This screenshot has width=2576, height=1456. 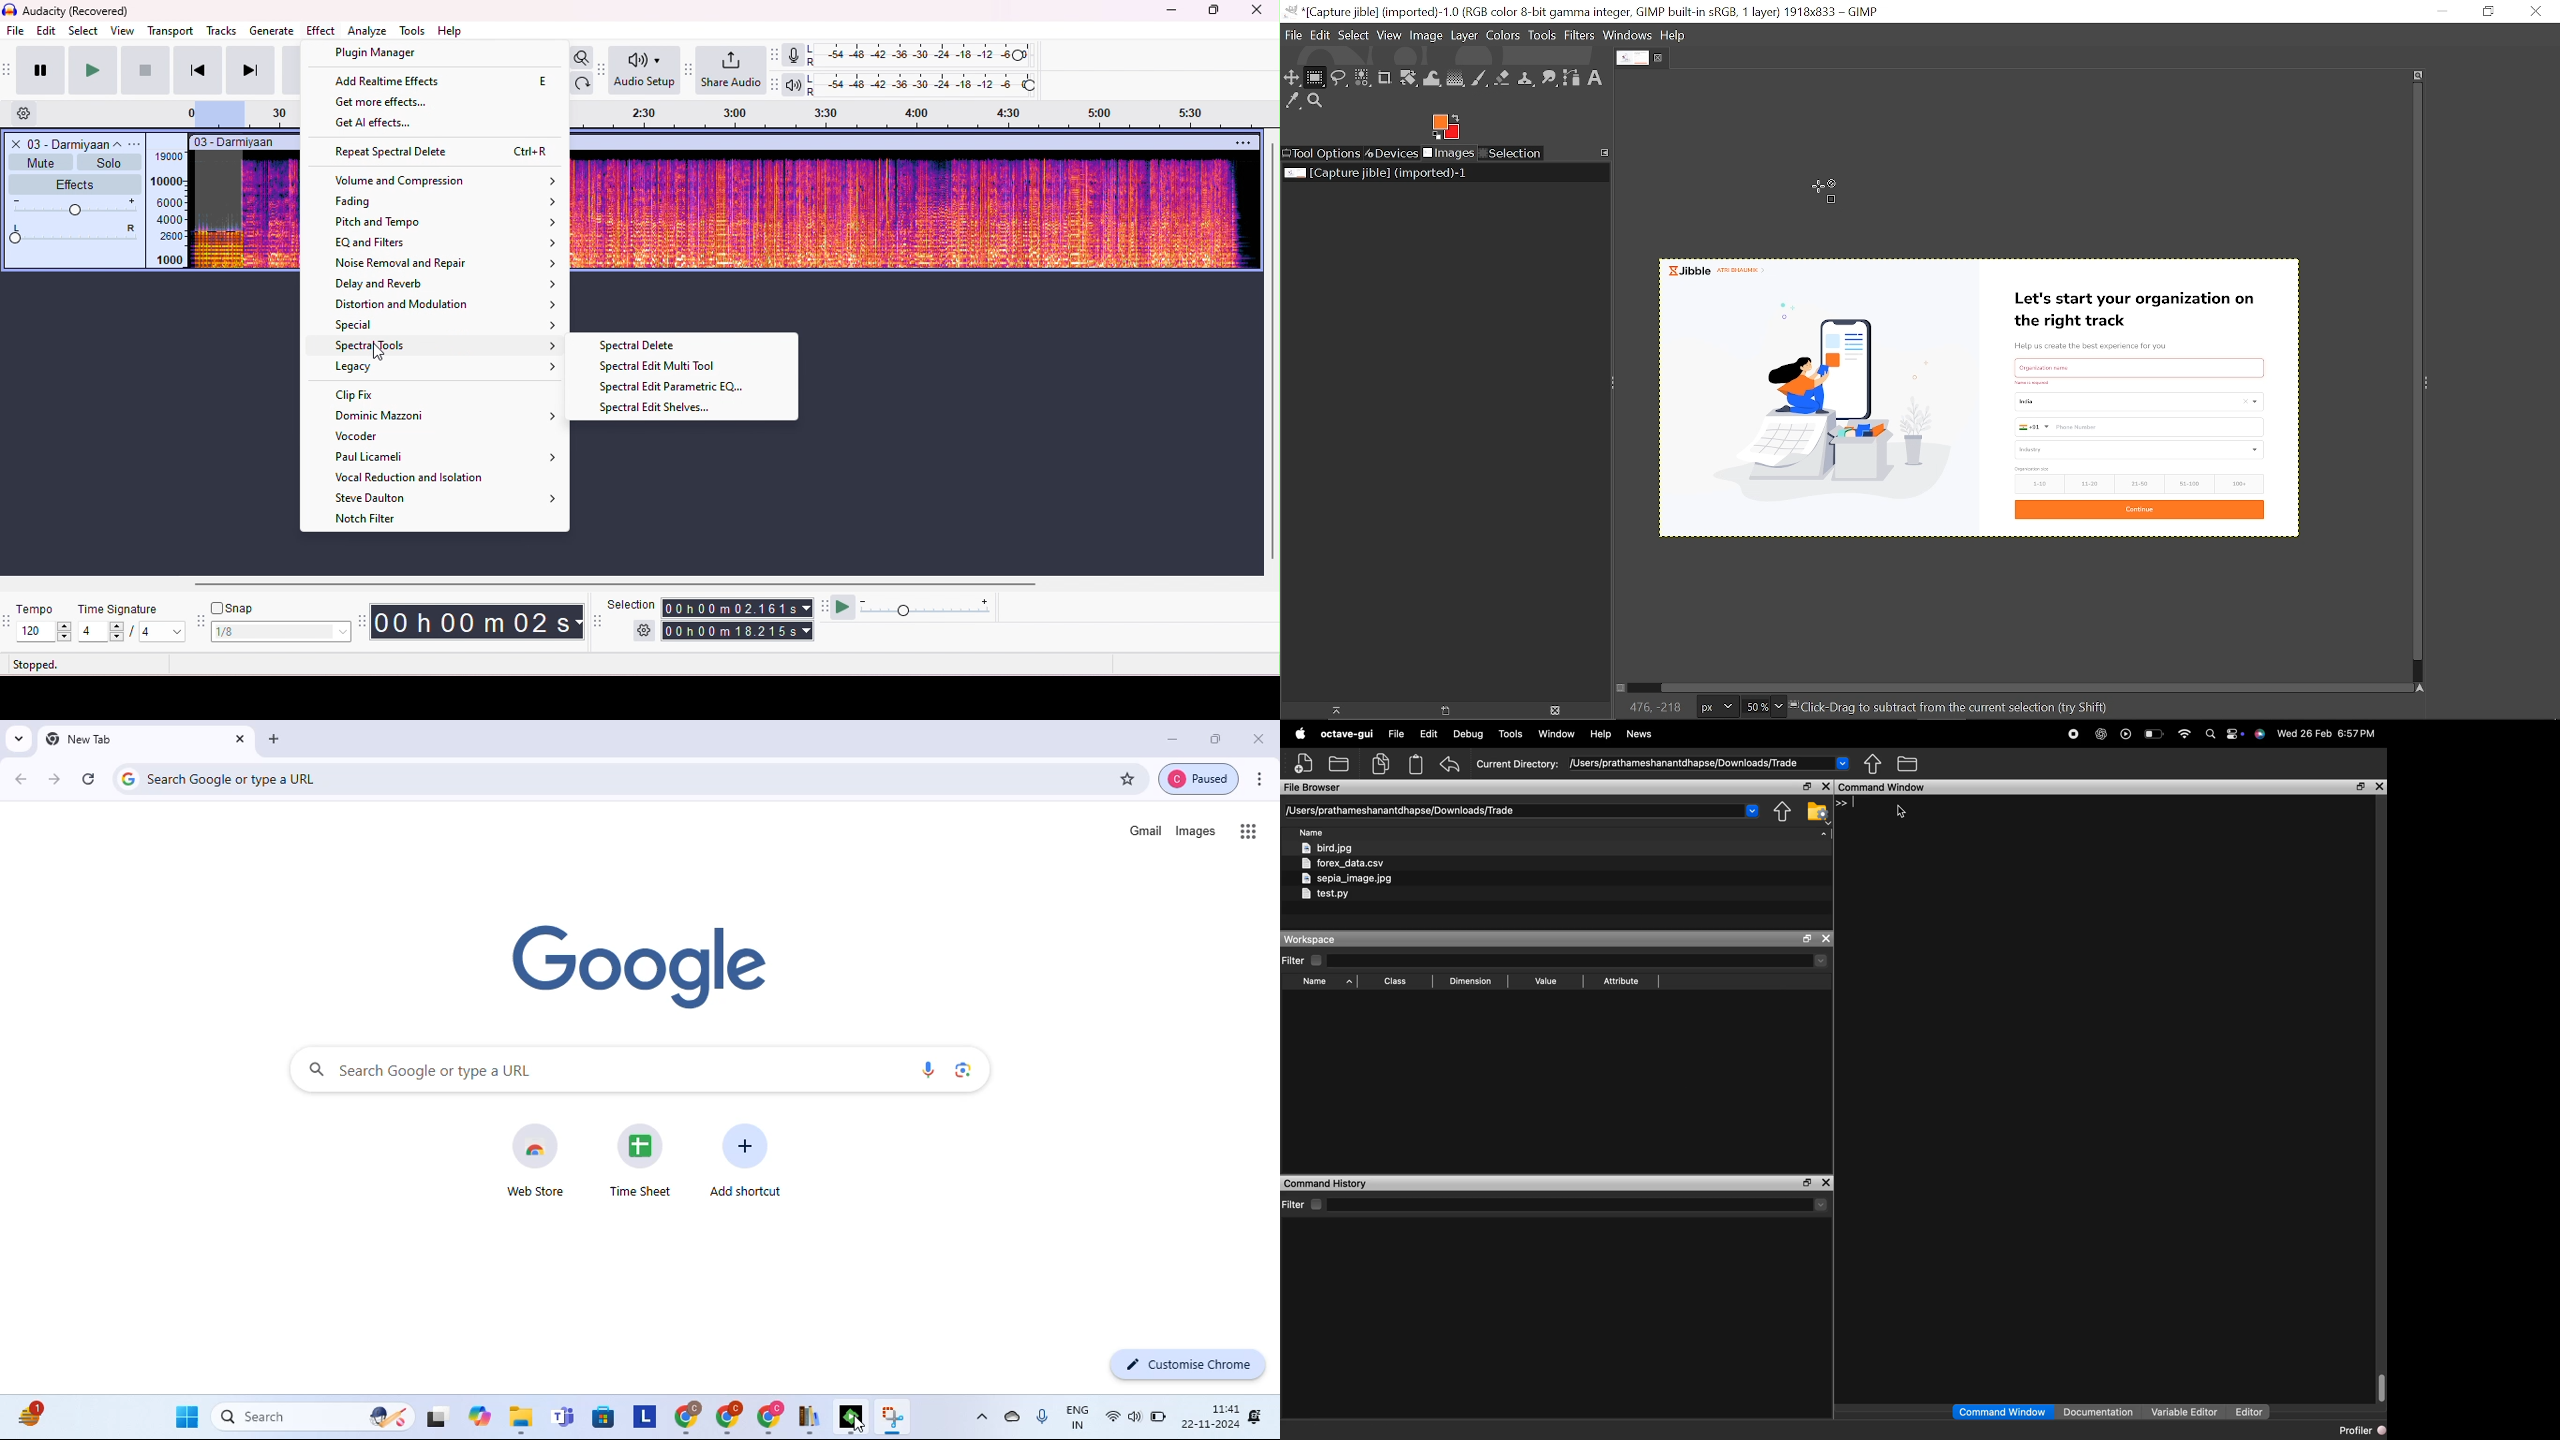 What do you see at coordinates (661, 409) in the screenshot?
I see `spectral edit selves` at bounding box center [661, 409].